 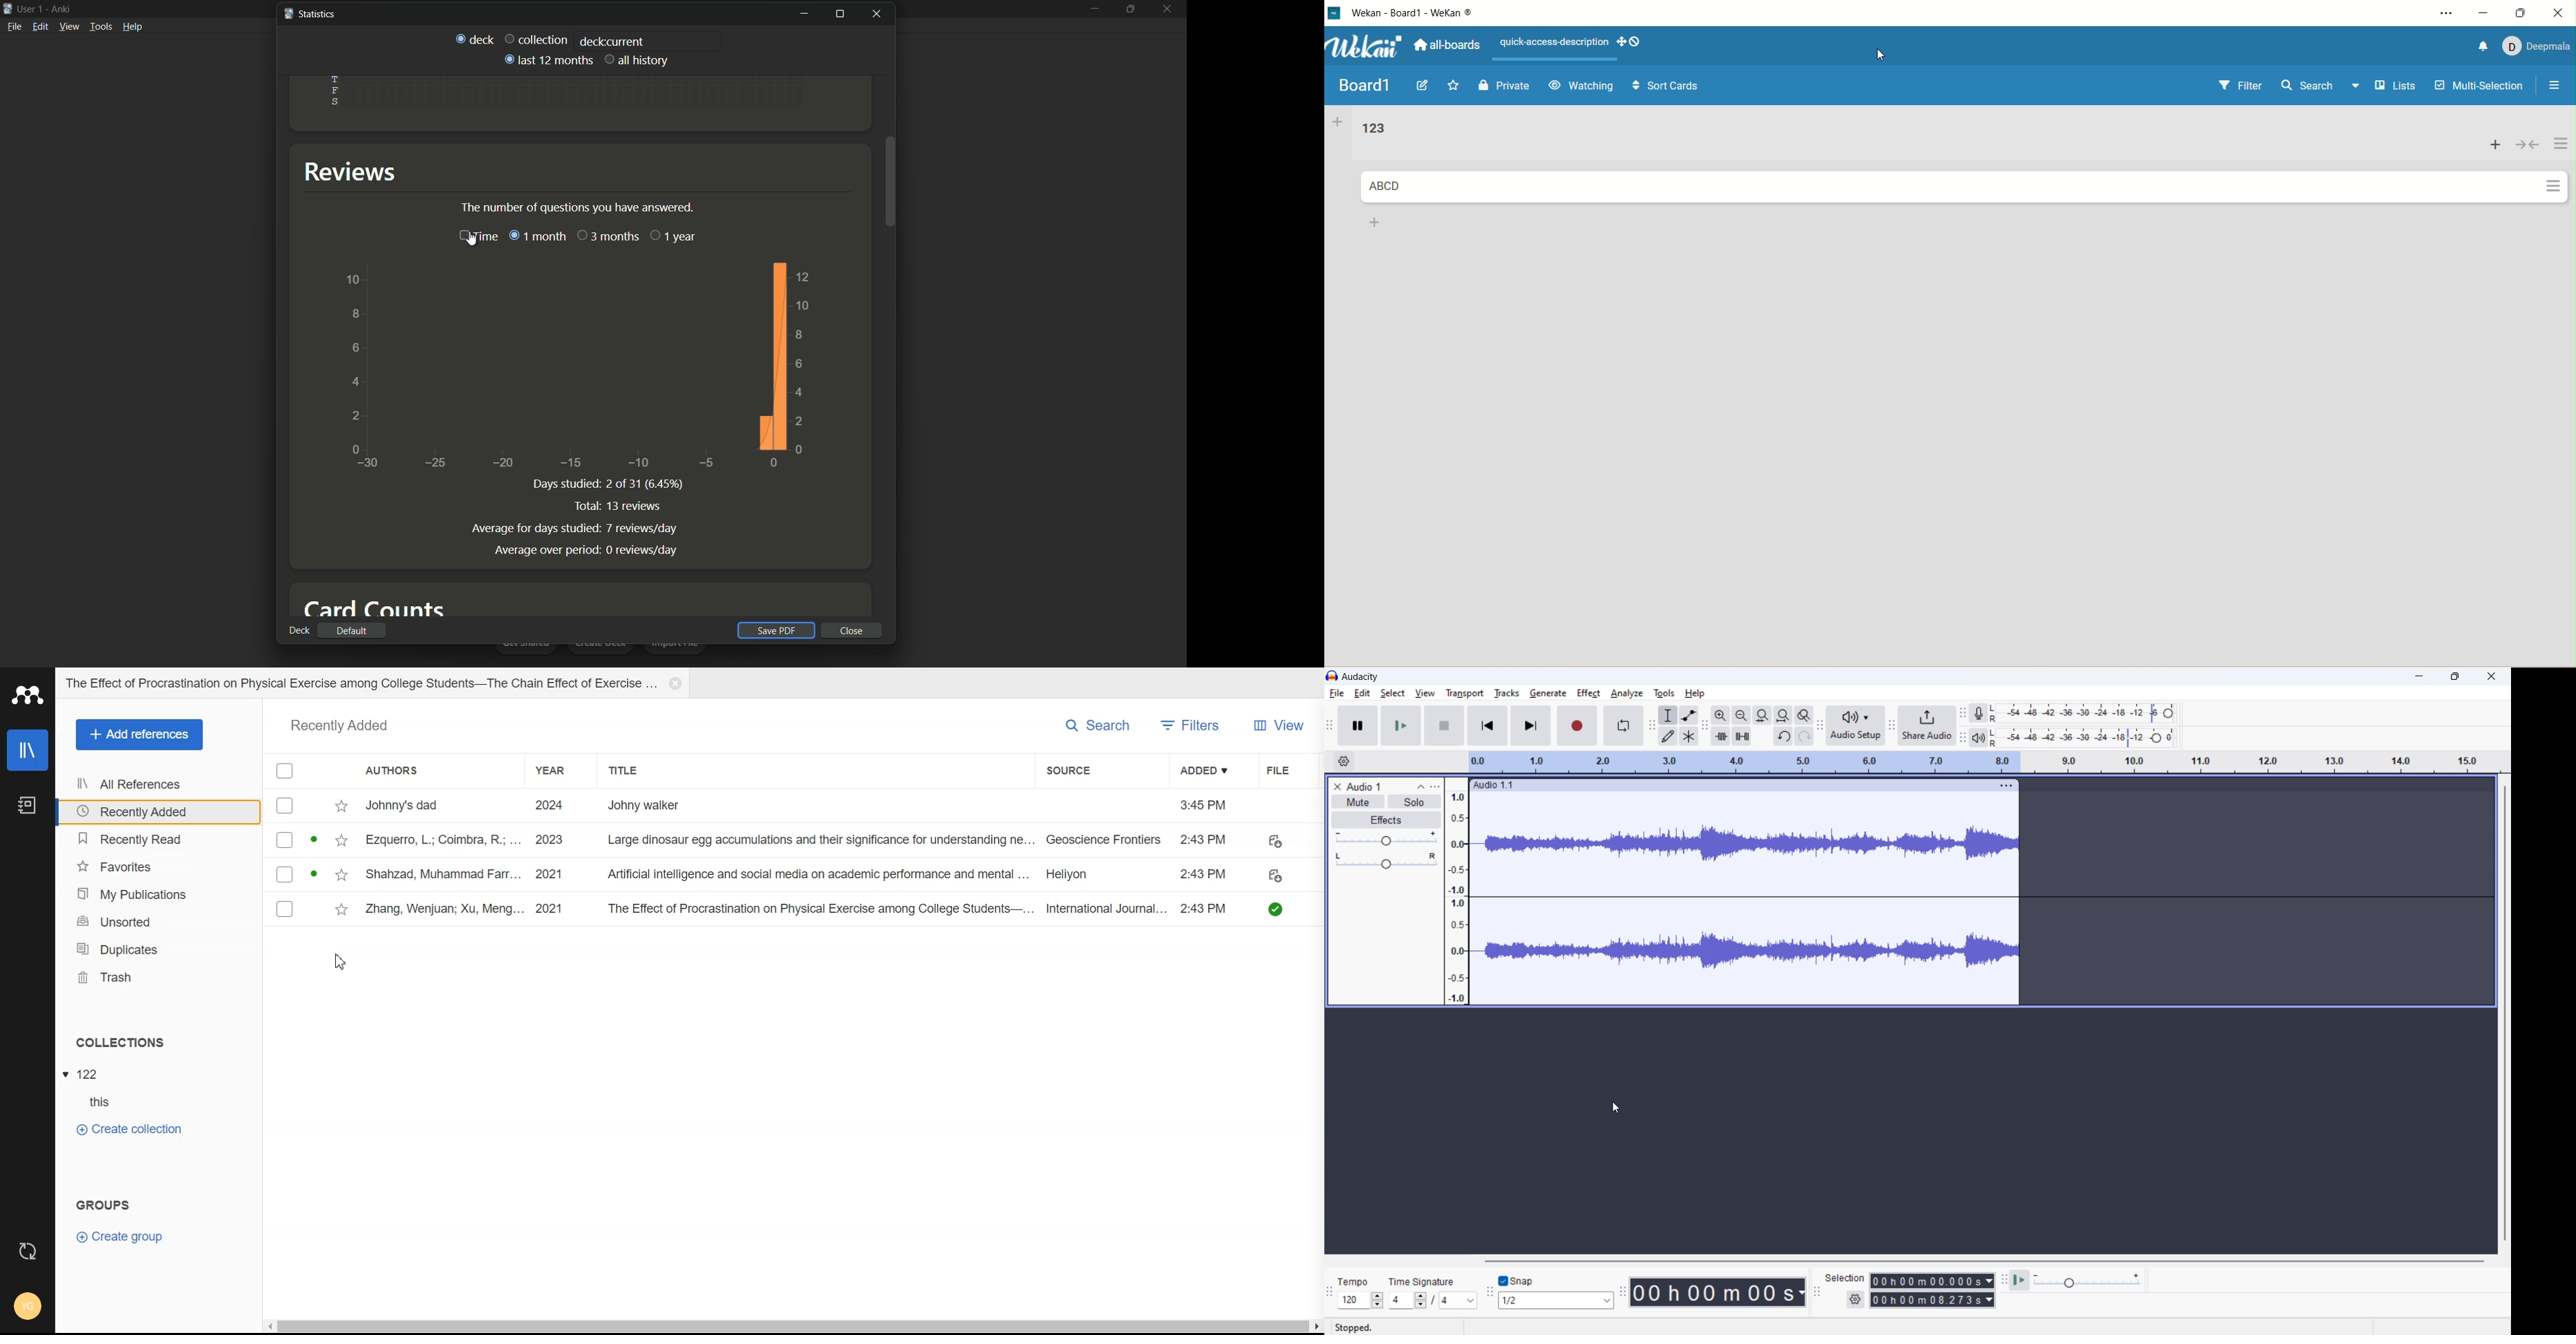 What do you see at coordinates (1551, 43) in the screenshot?
I see `text` at bounding box center [1551, 43].